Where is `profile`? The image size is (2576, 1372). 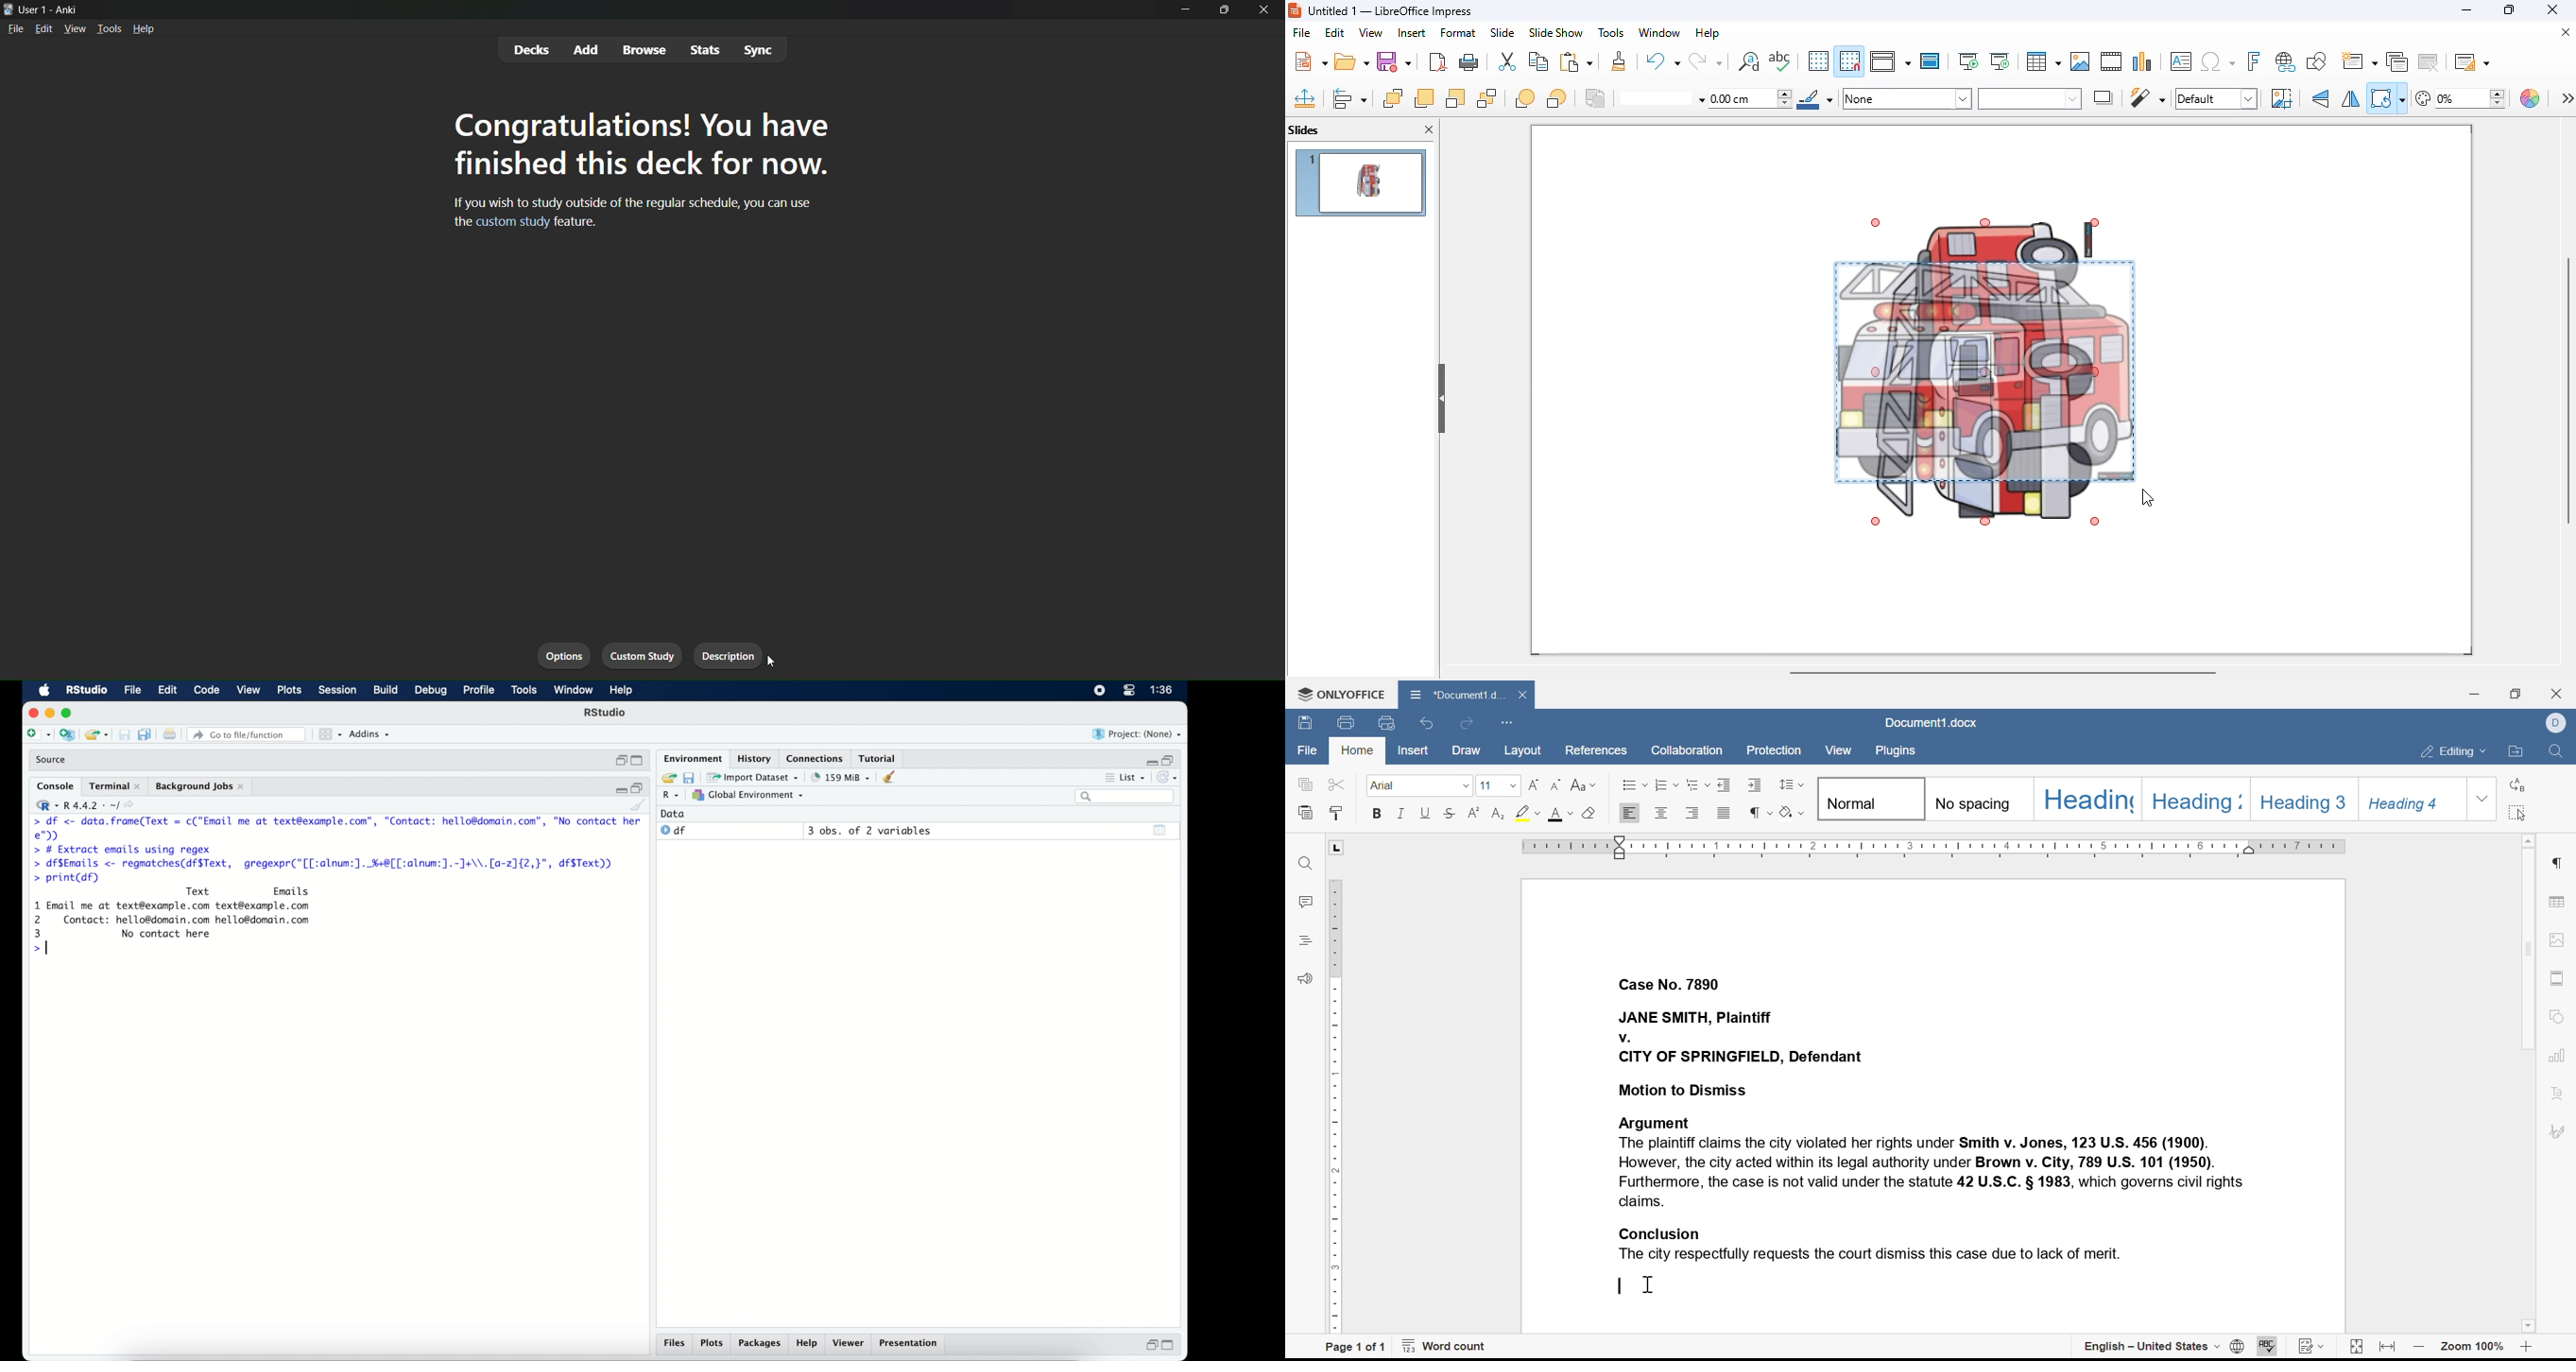
profile is located at coordinates (479, 691).